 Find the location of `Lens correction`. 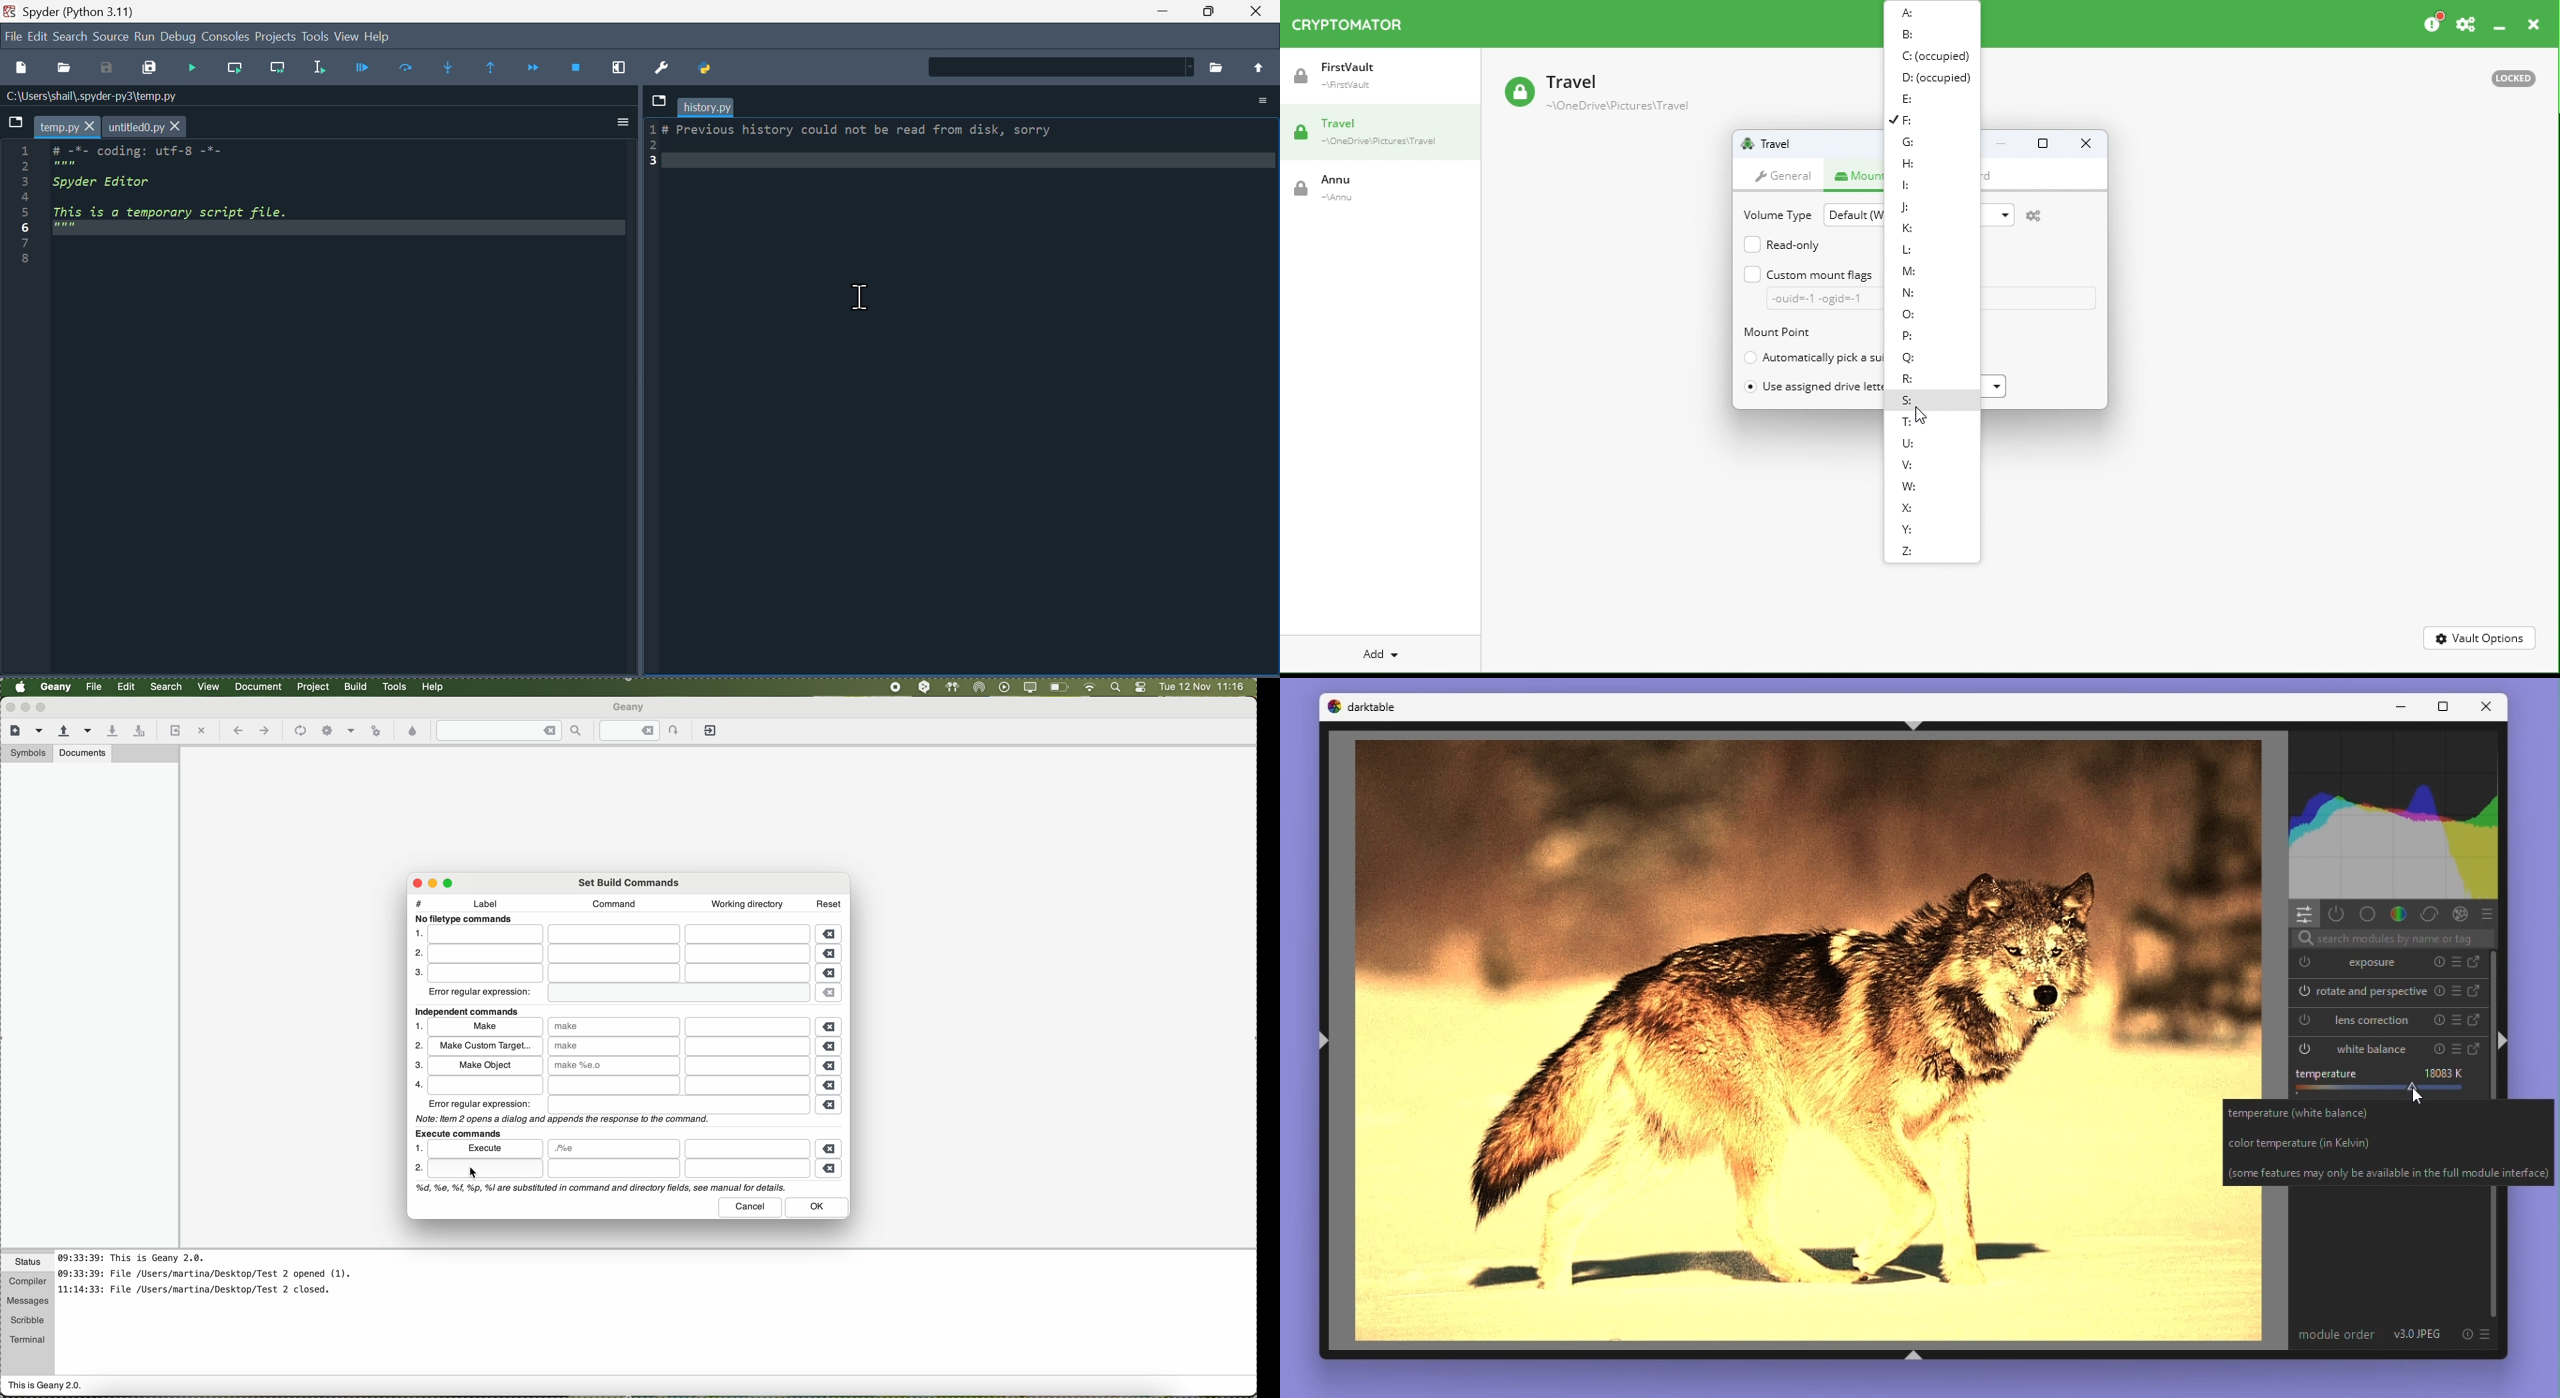

Lens correction is located at coordinates (2356, 1020).